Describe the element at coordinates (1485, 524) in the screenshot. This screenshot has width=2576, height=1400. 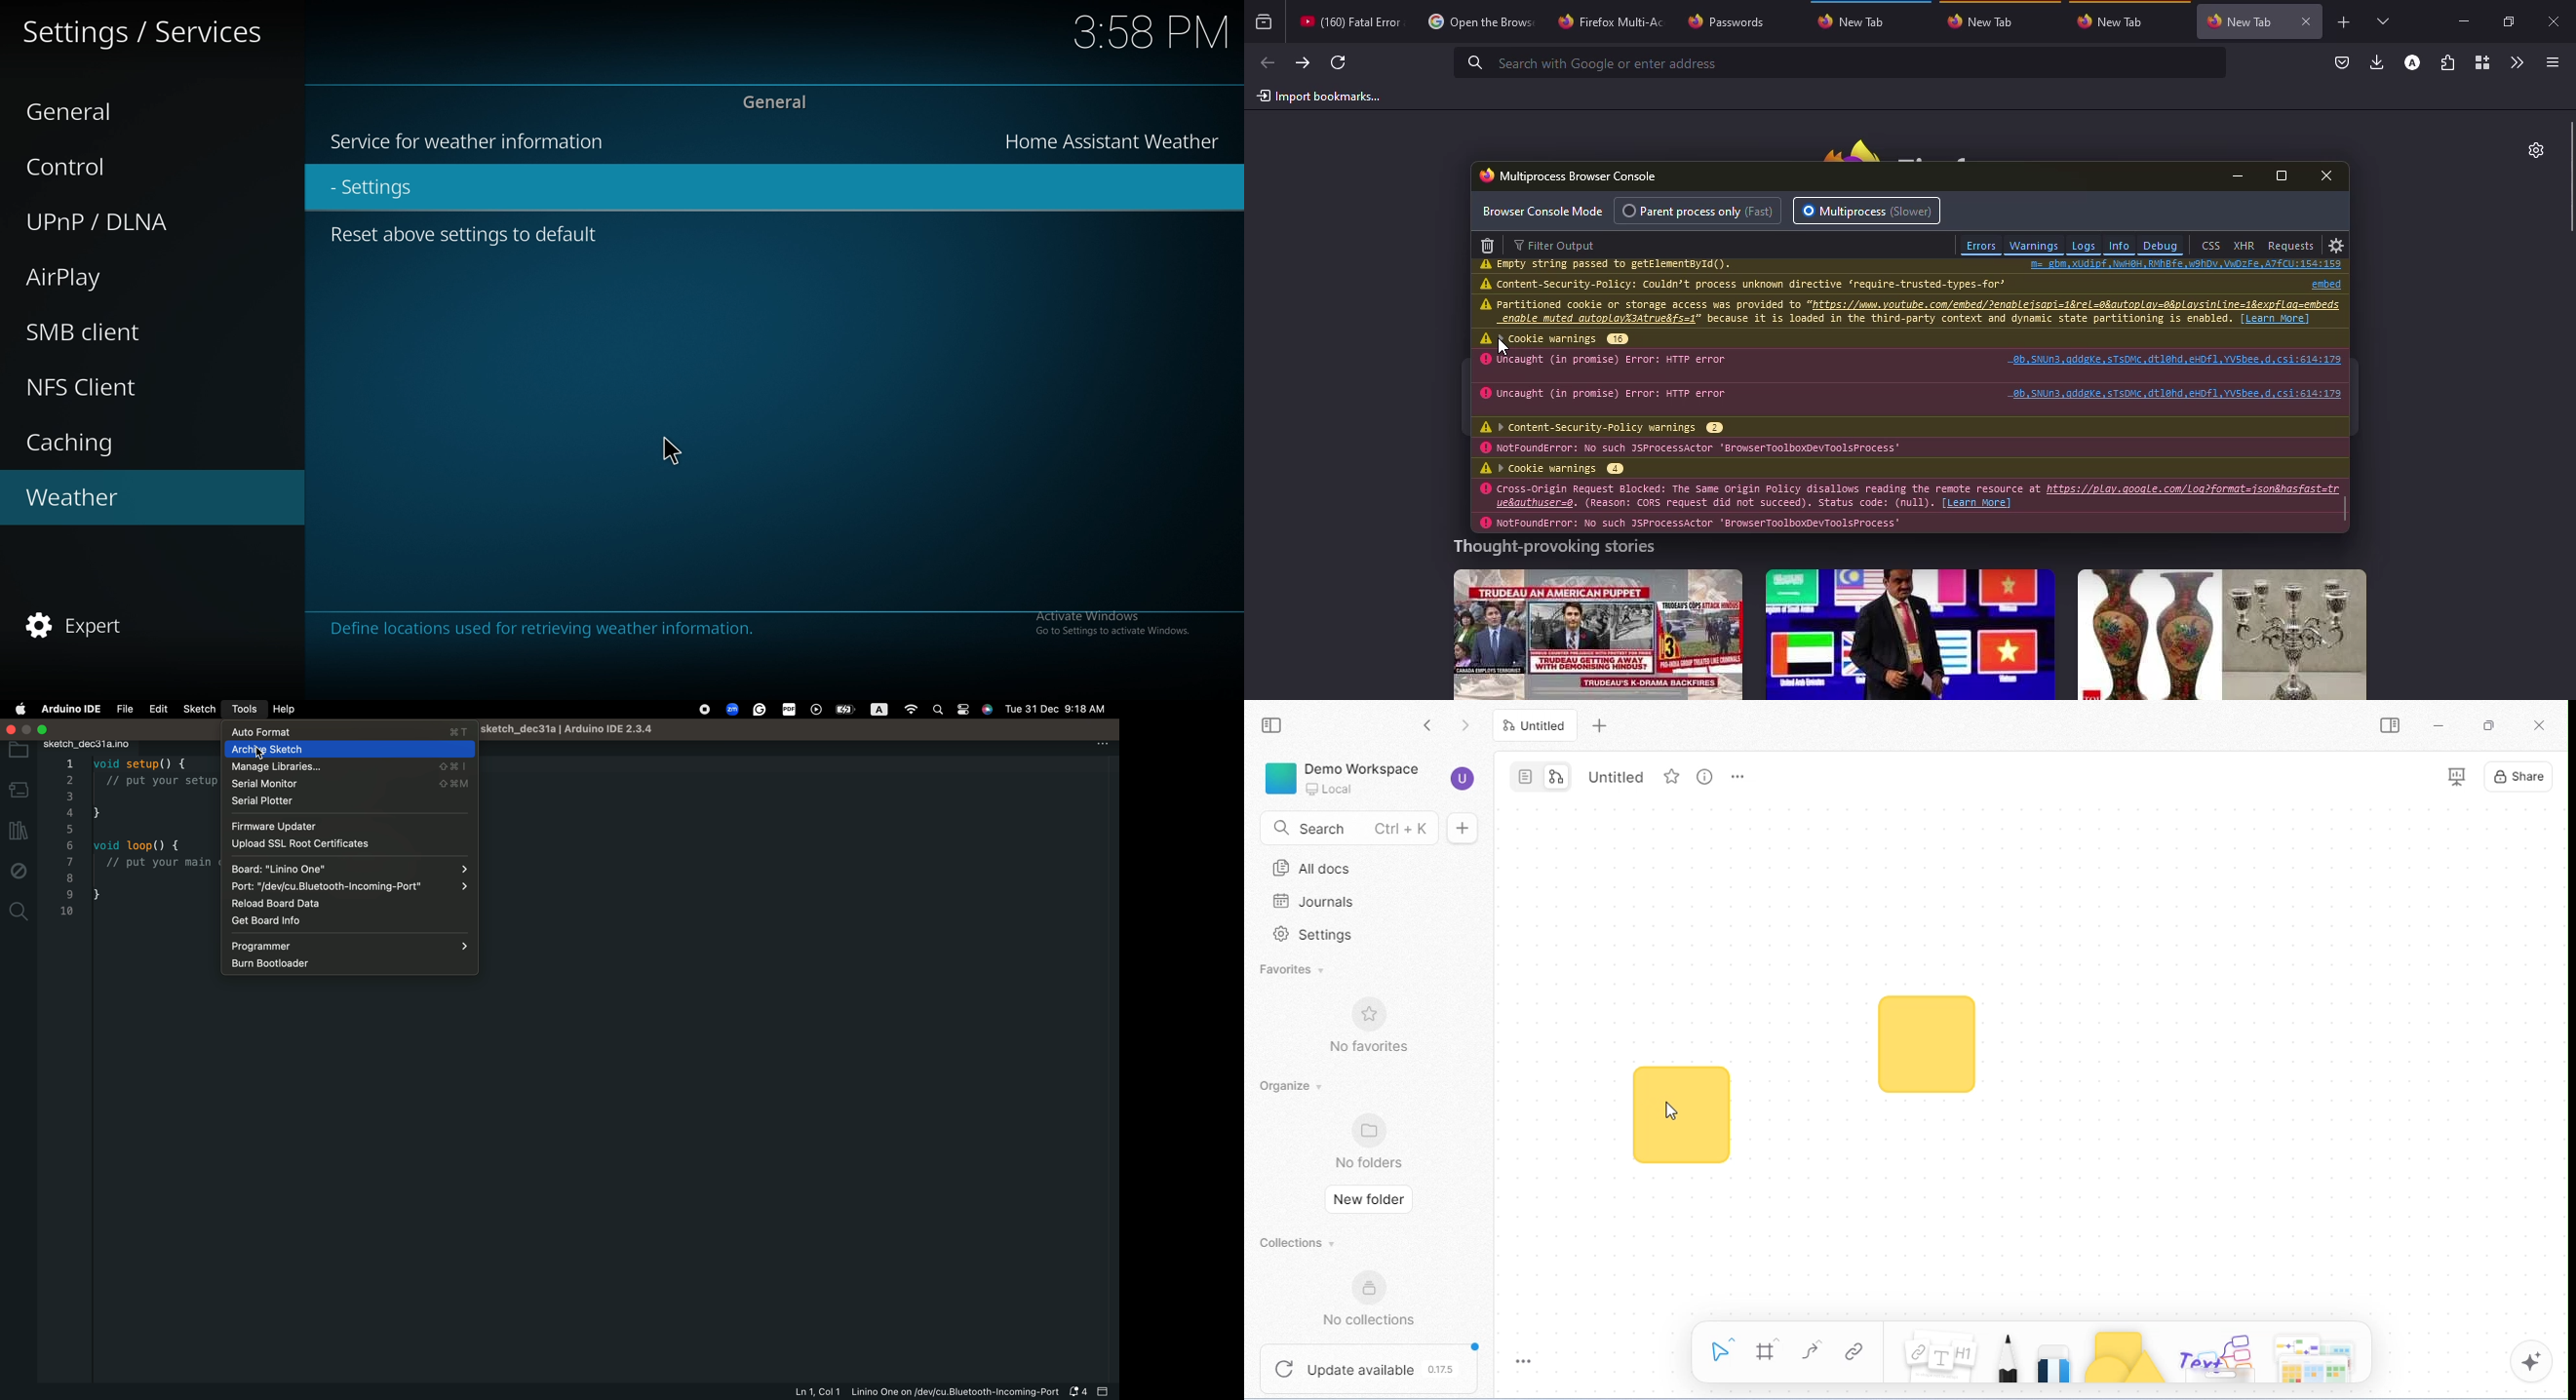
I see `warning` at that location.